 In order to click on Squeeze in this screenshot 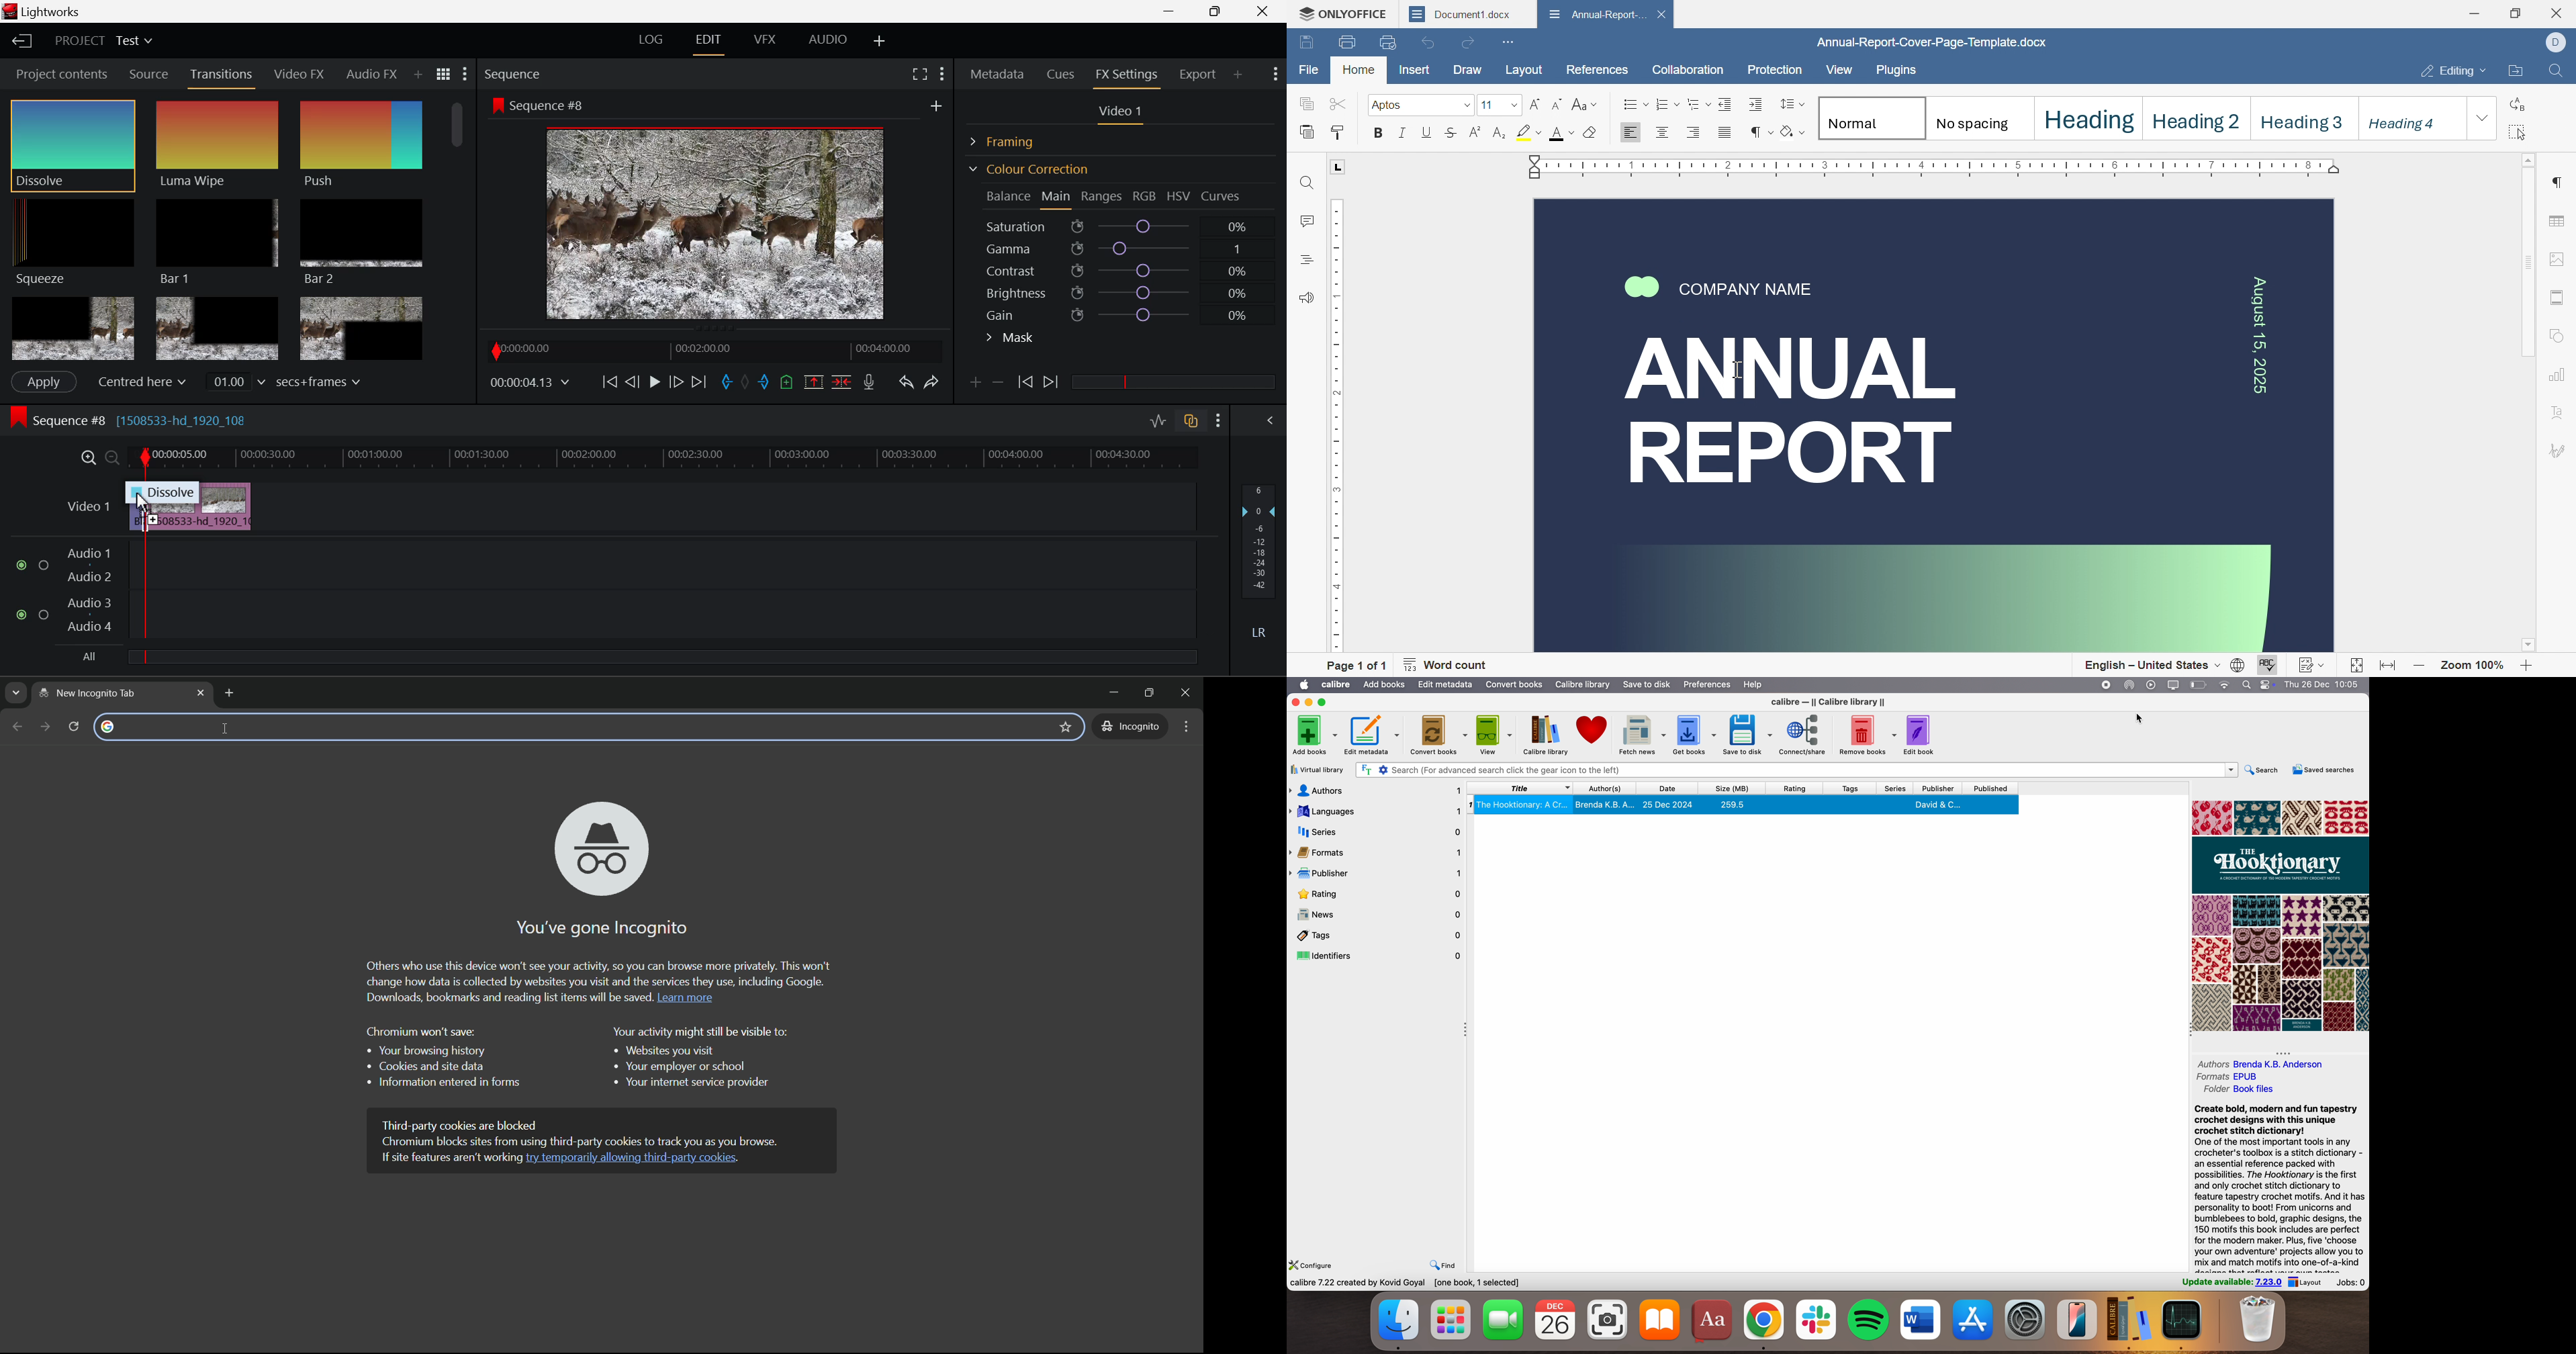, I will do `click(68, 241)`.